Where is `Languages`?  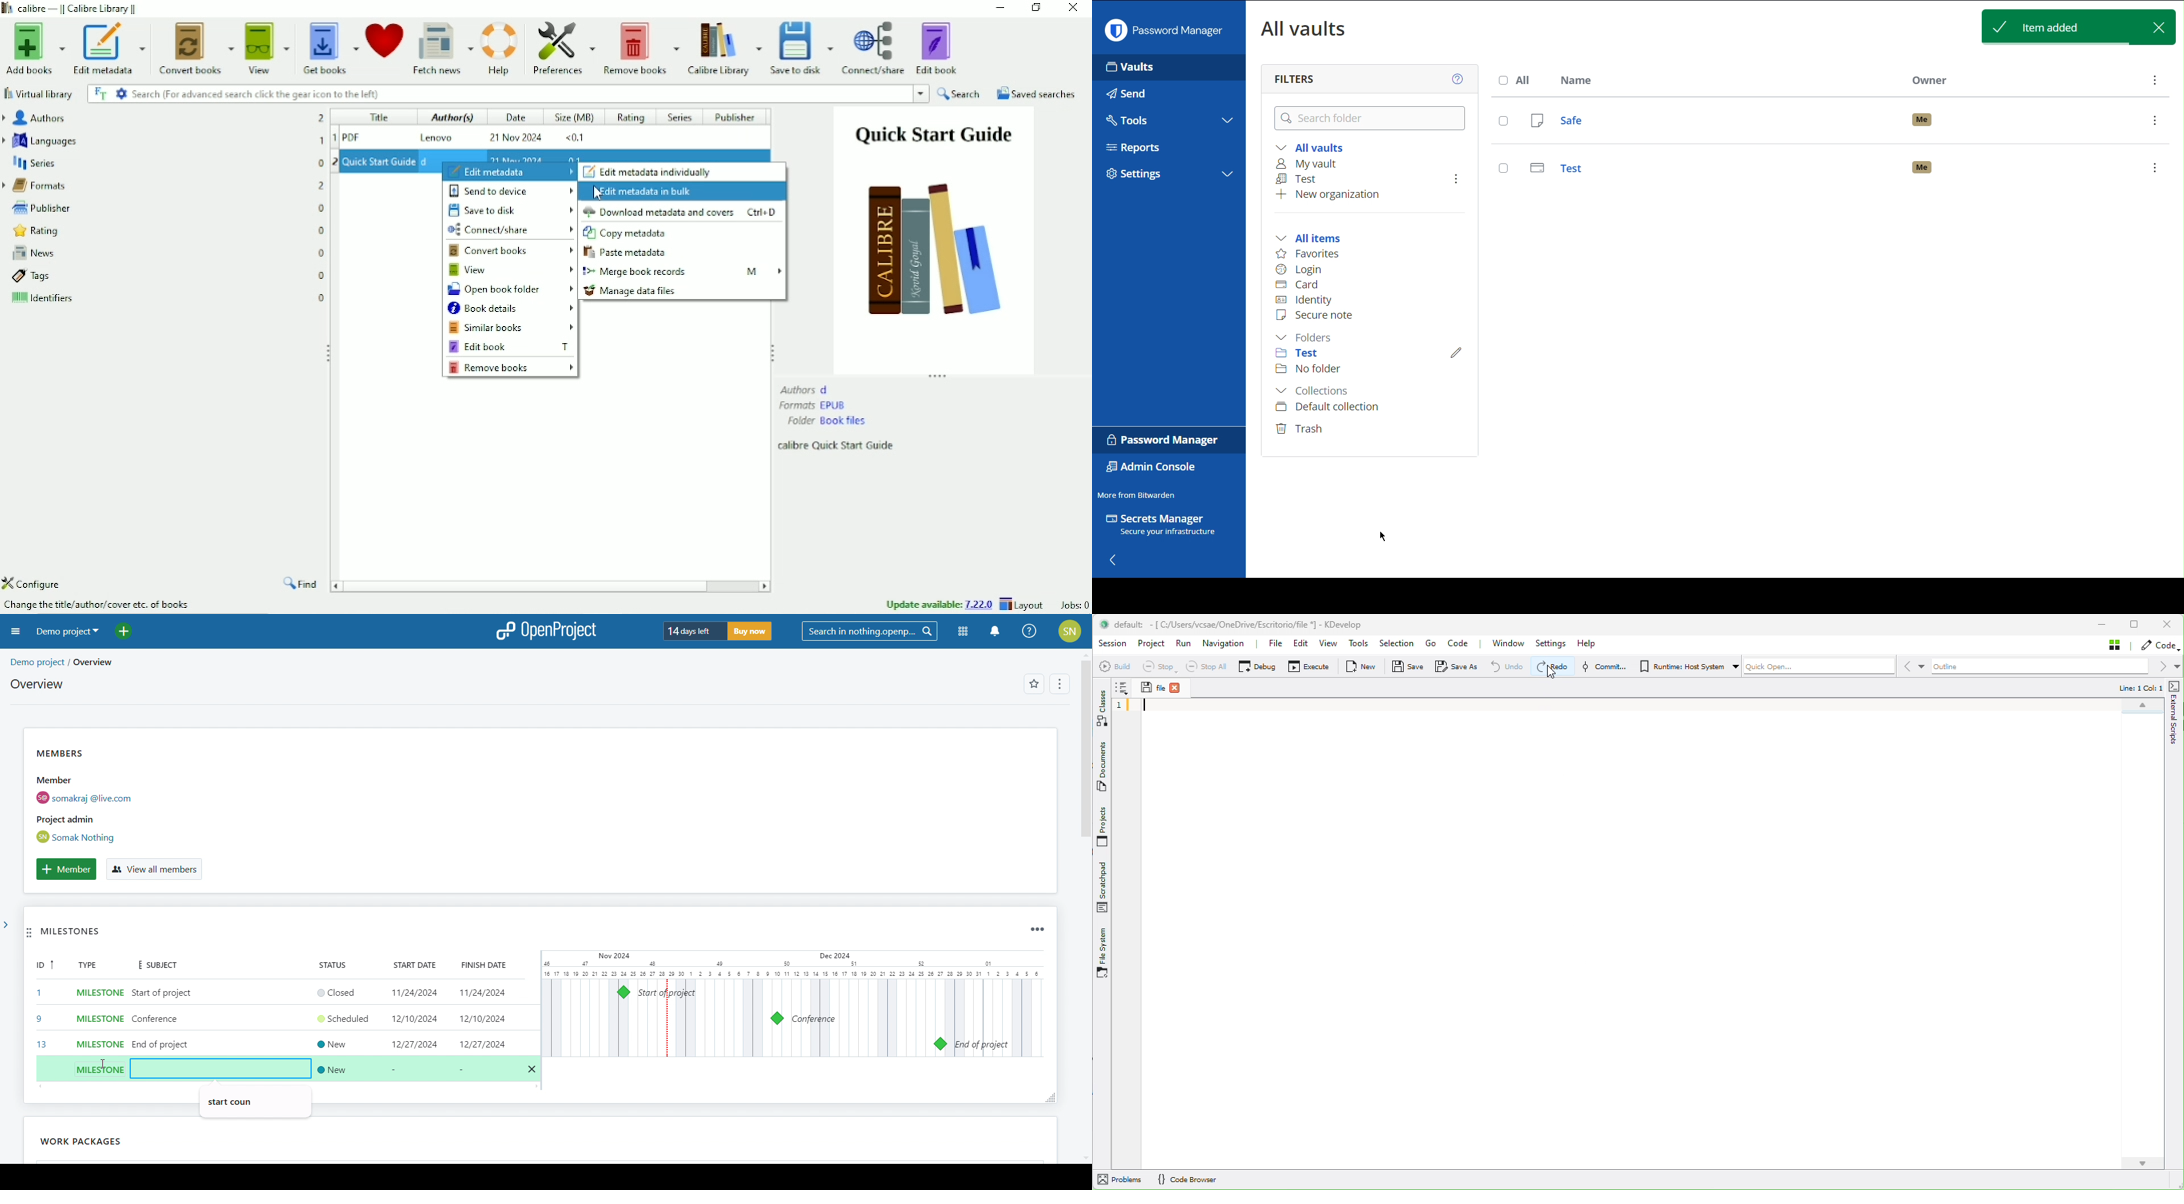 Languages is located at coordinates (164, 140).